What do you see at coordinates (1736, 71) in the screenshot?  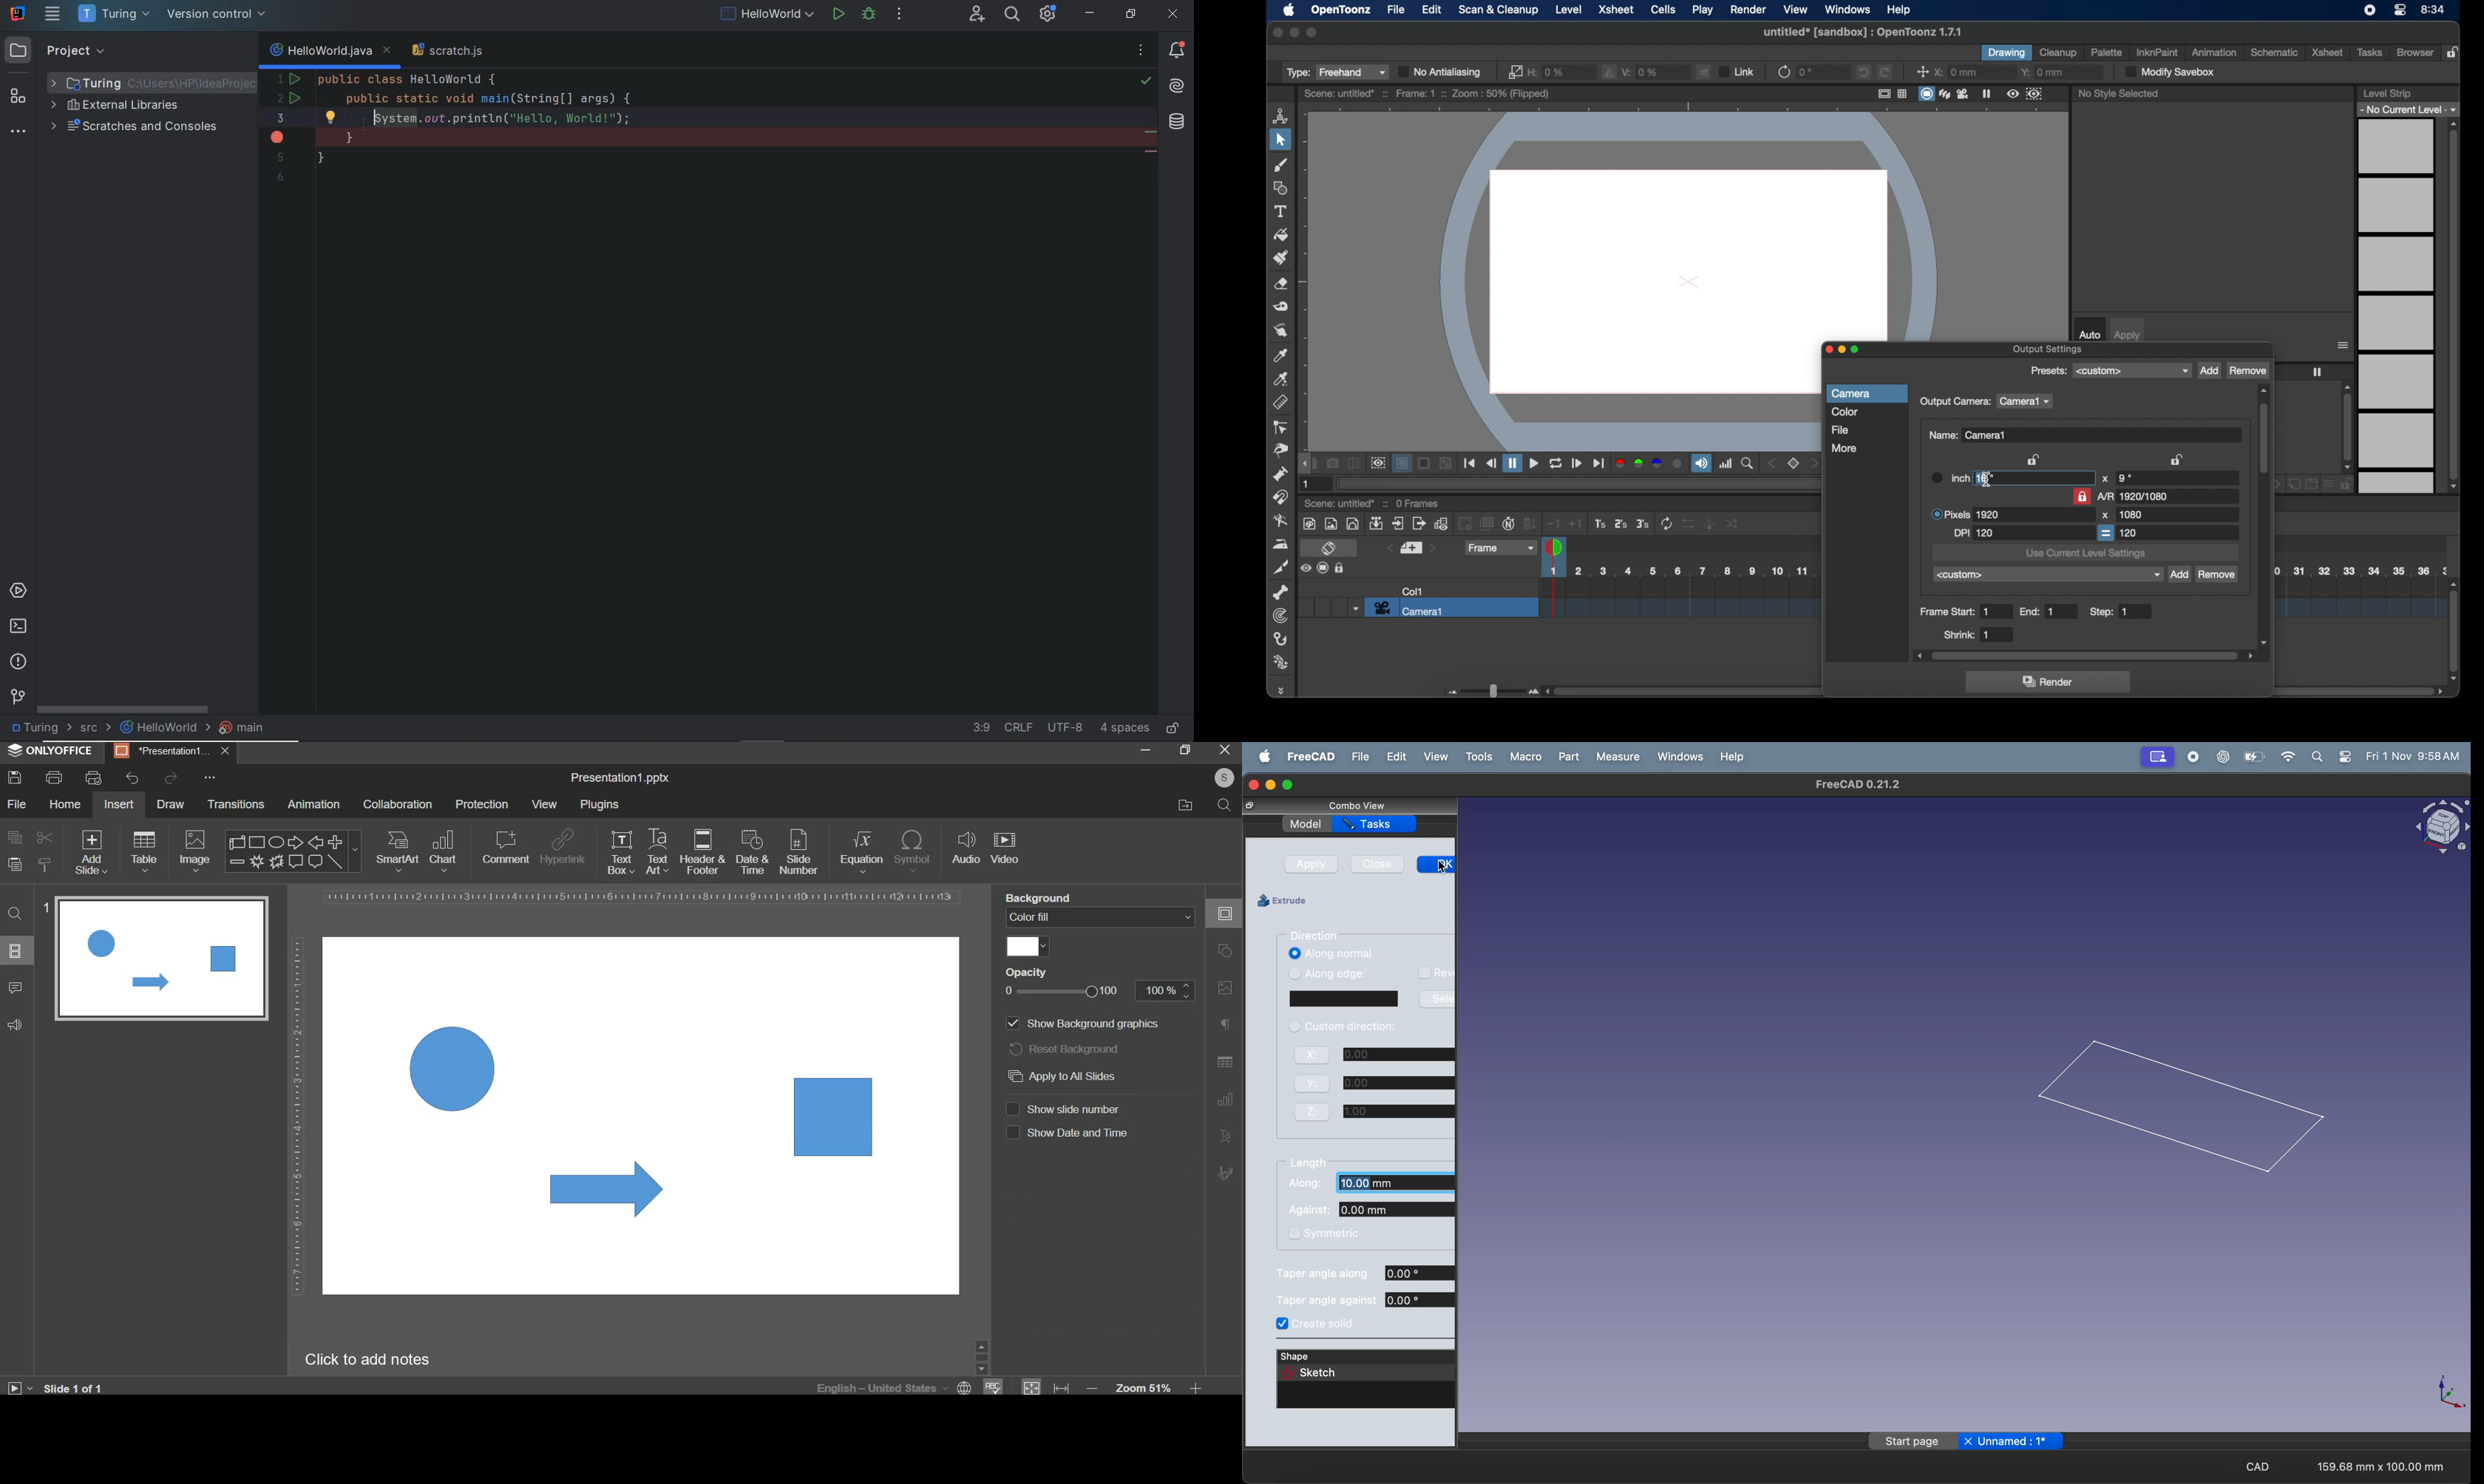 I see `link` at bounding box center [1736, 71].